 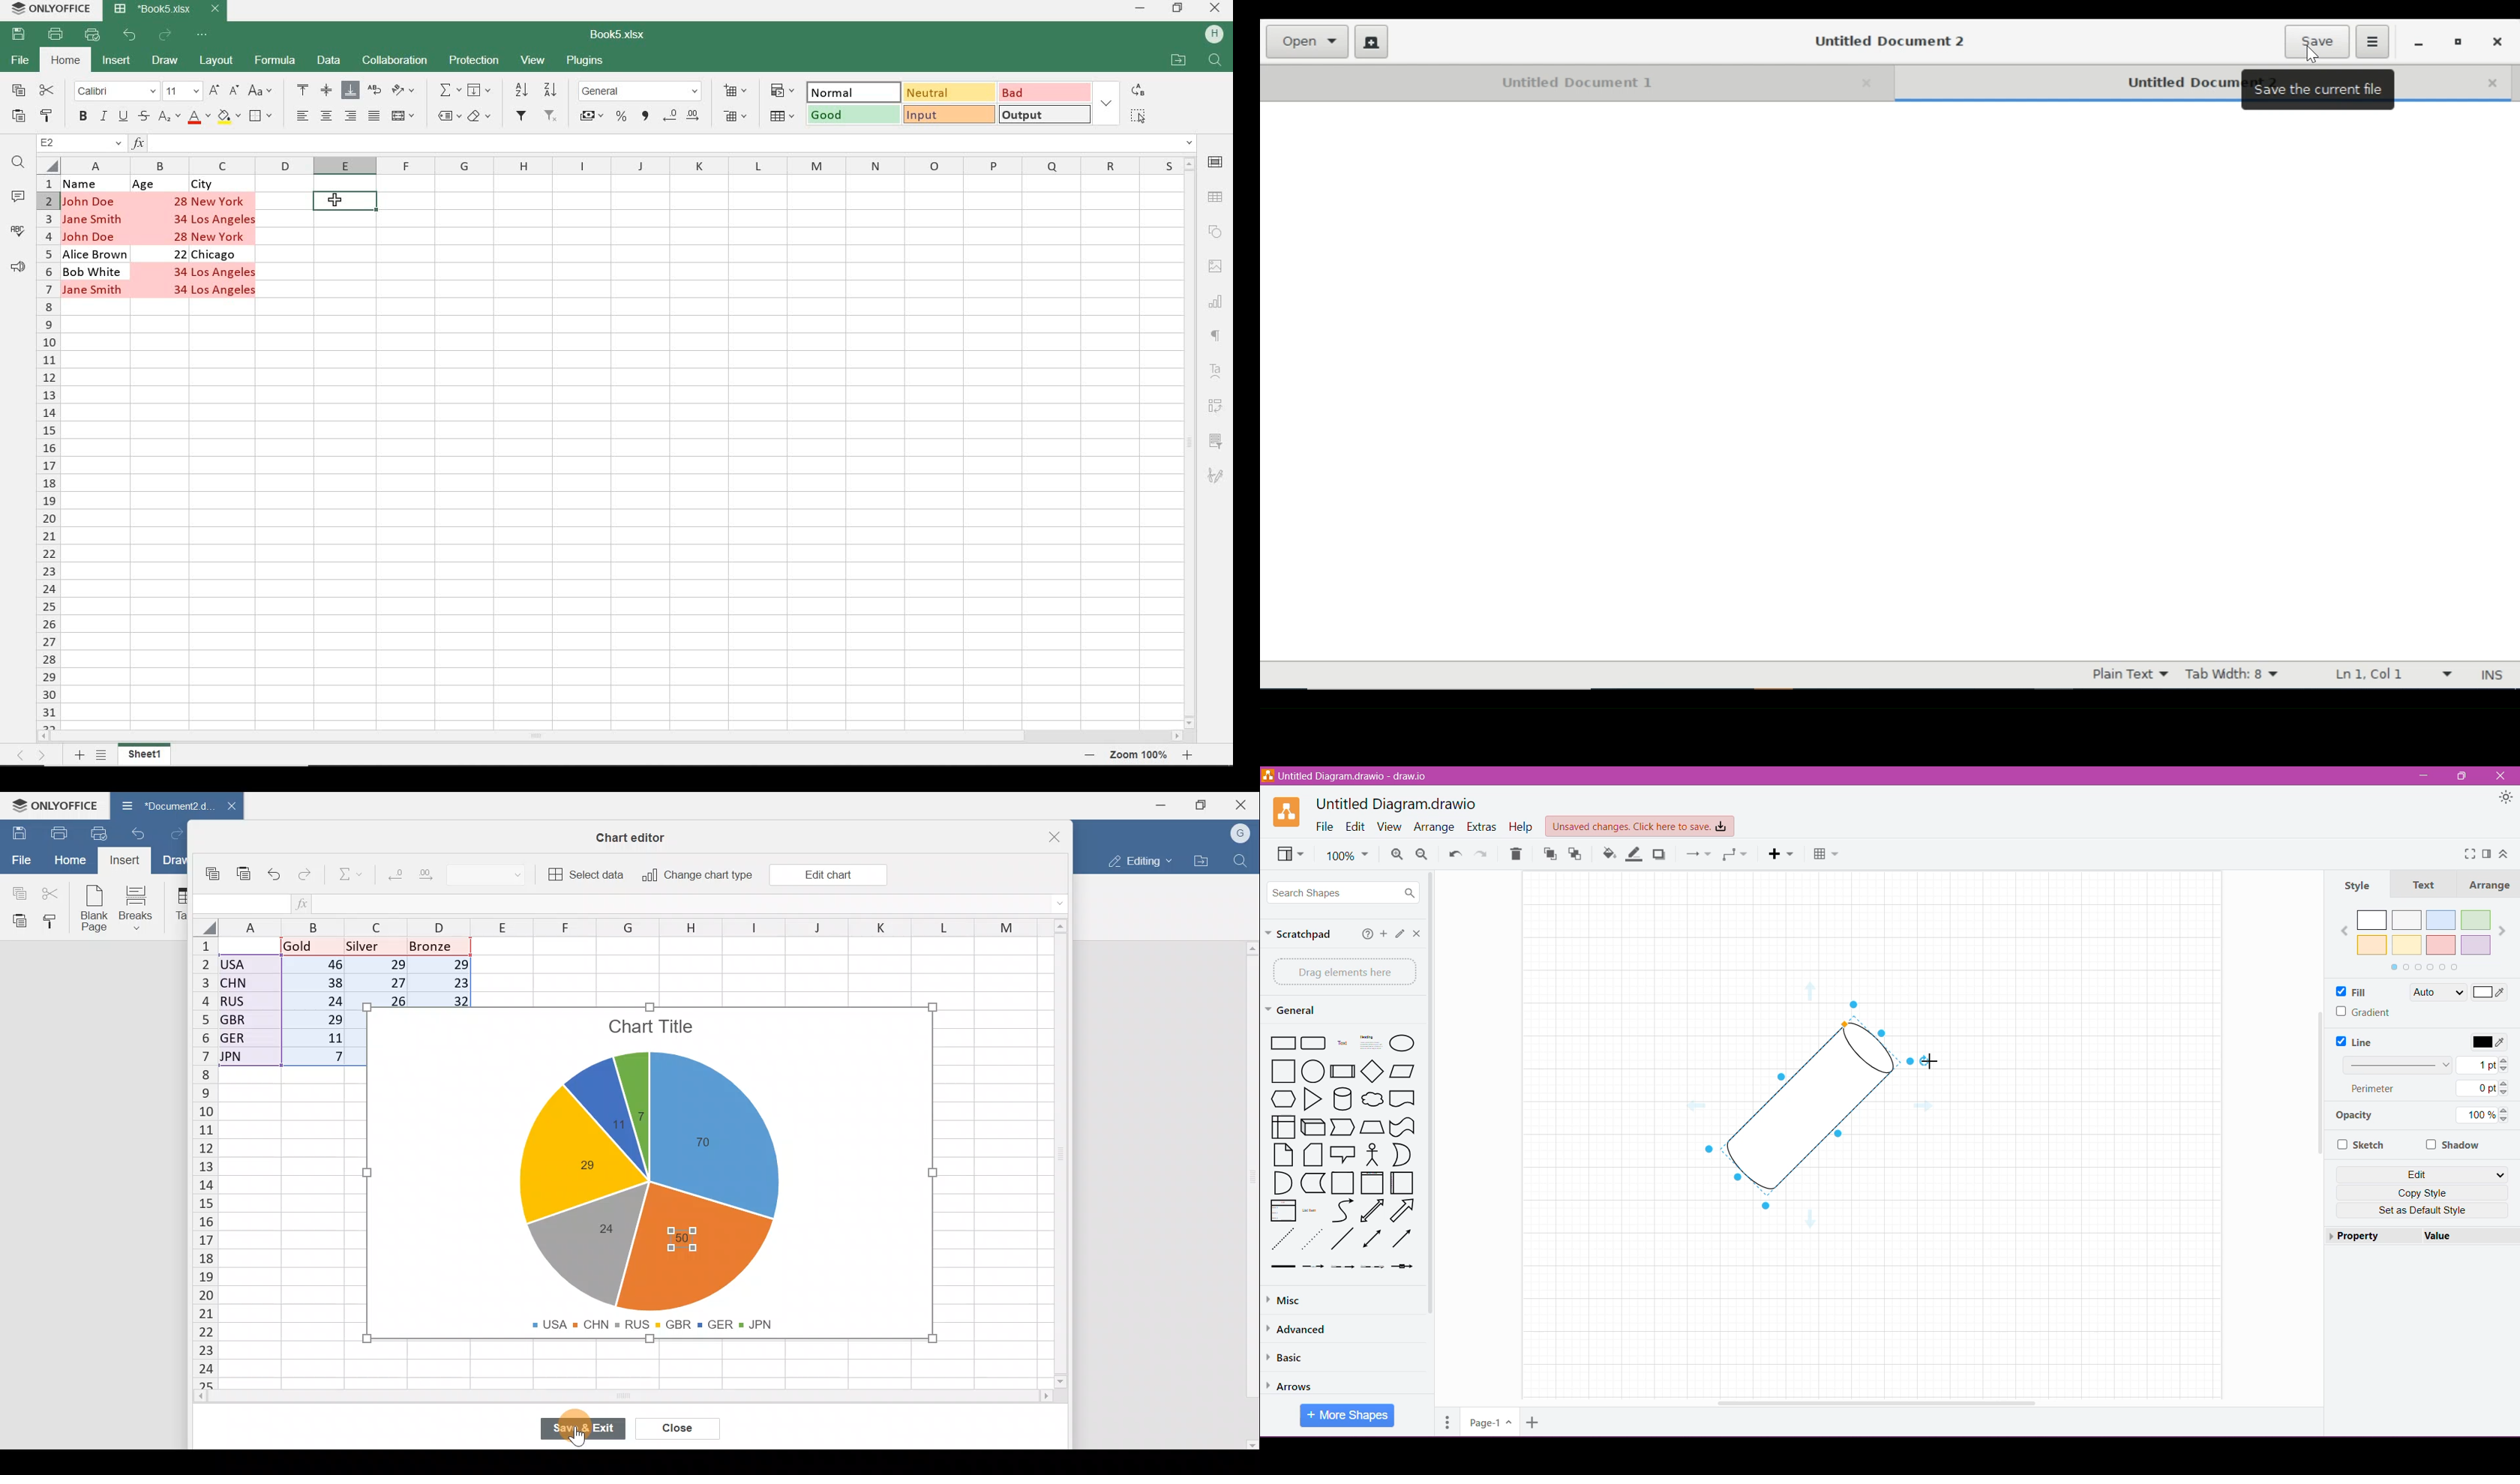 I want to click on save the current file tooltip, so click(x=2320, y=90).